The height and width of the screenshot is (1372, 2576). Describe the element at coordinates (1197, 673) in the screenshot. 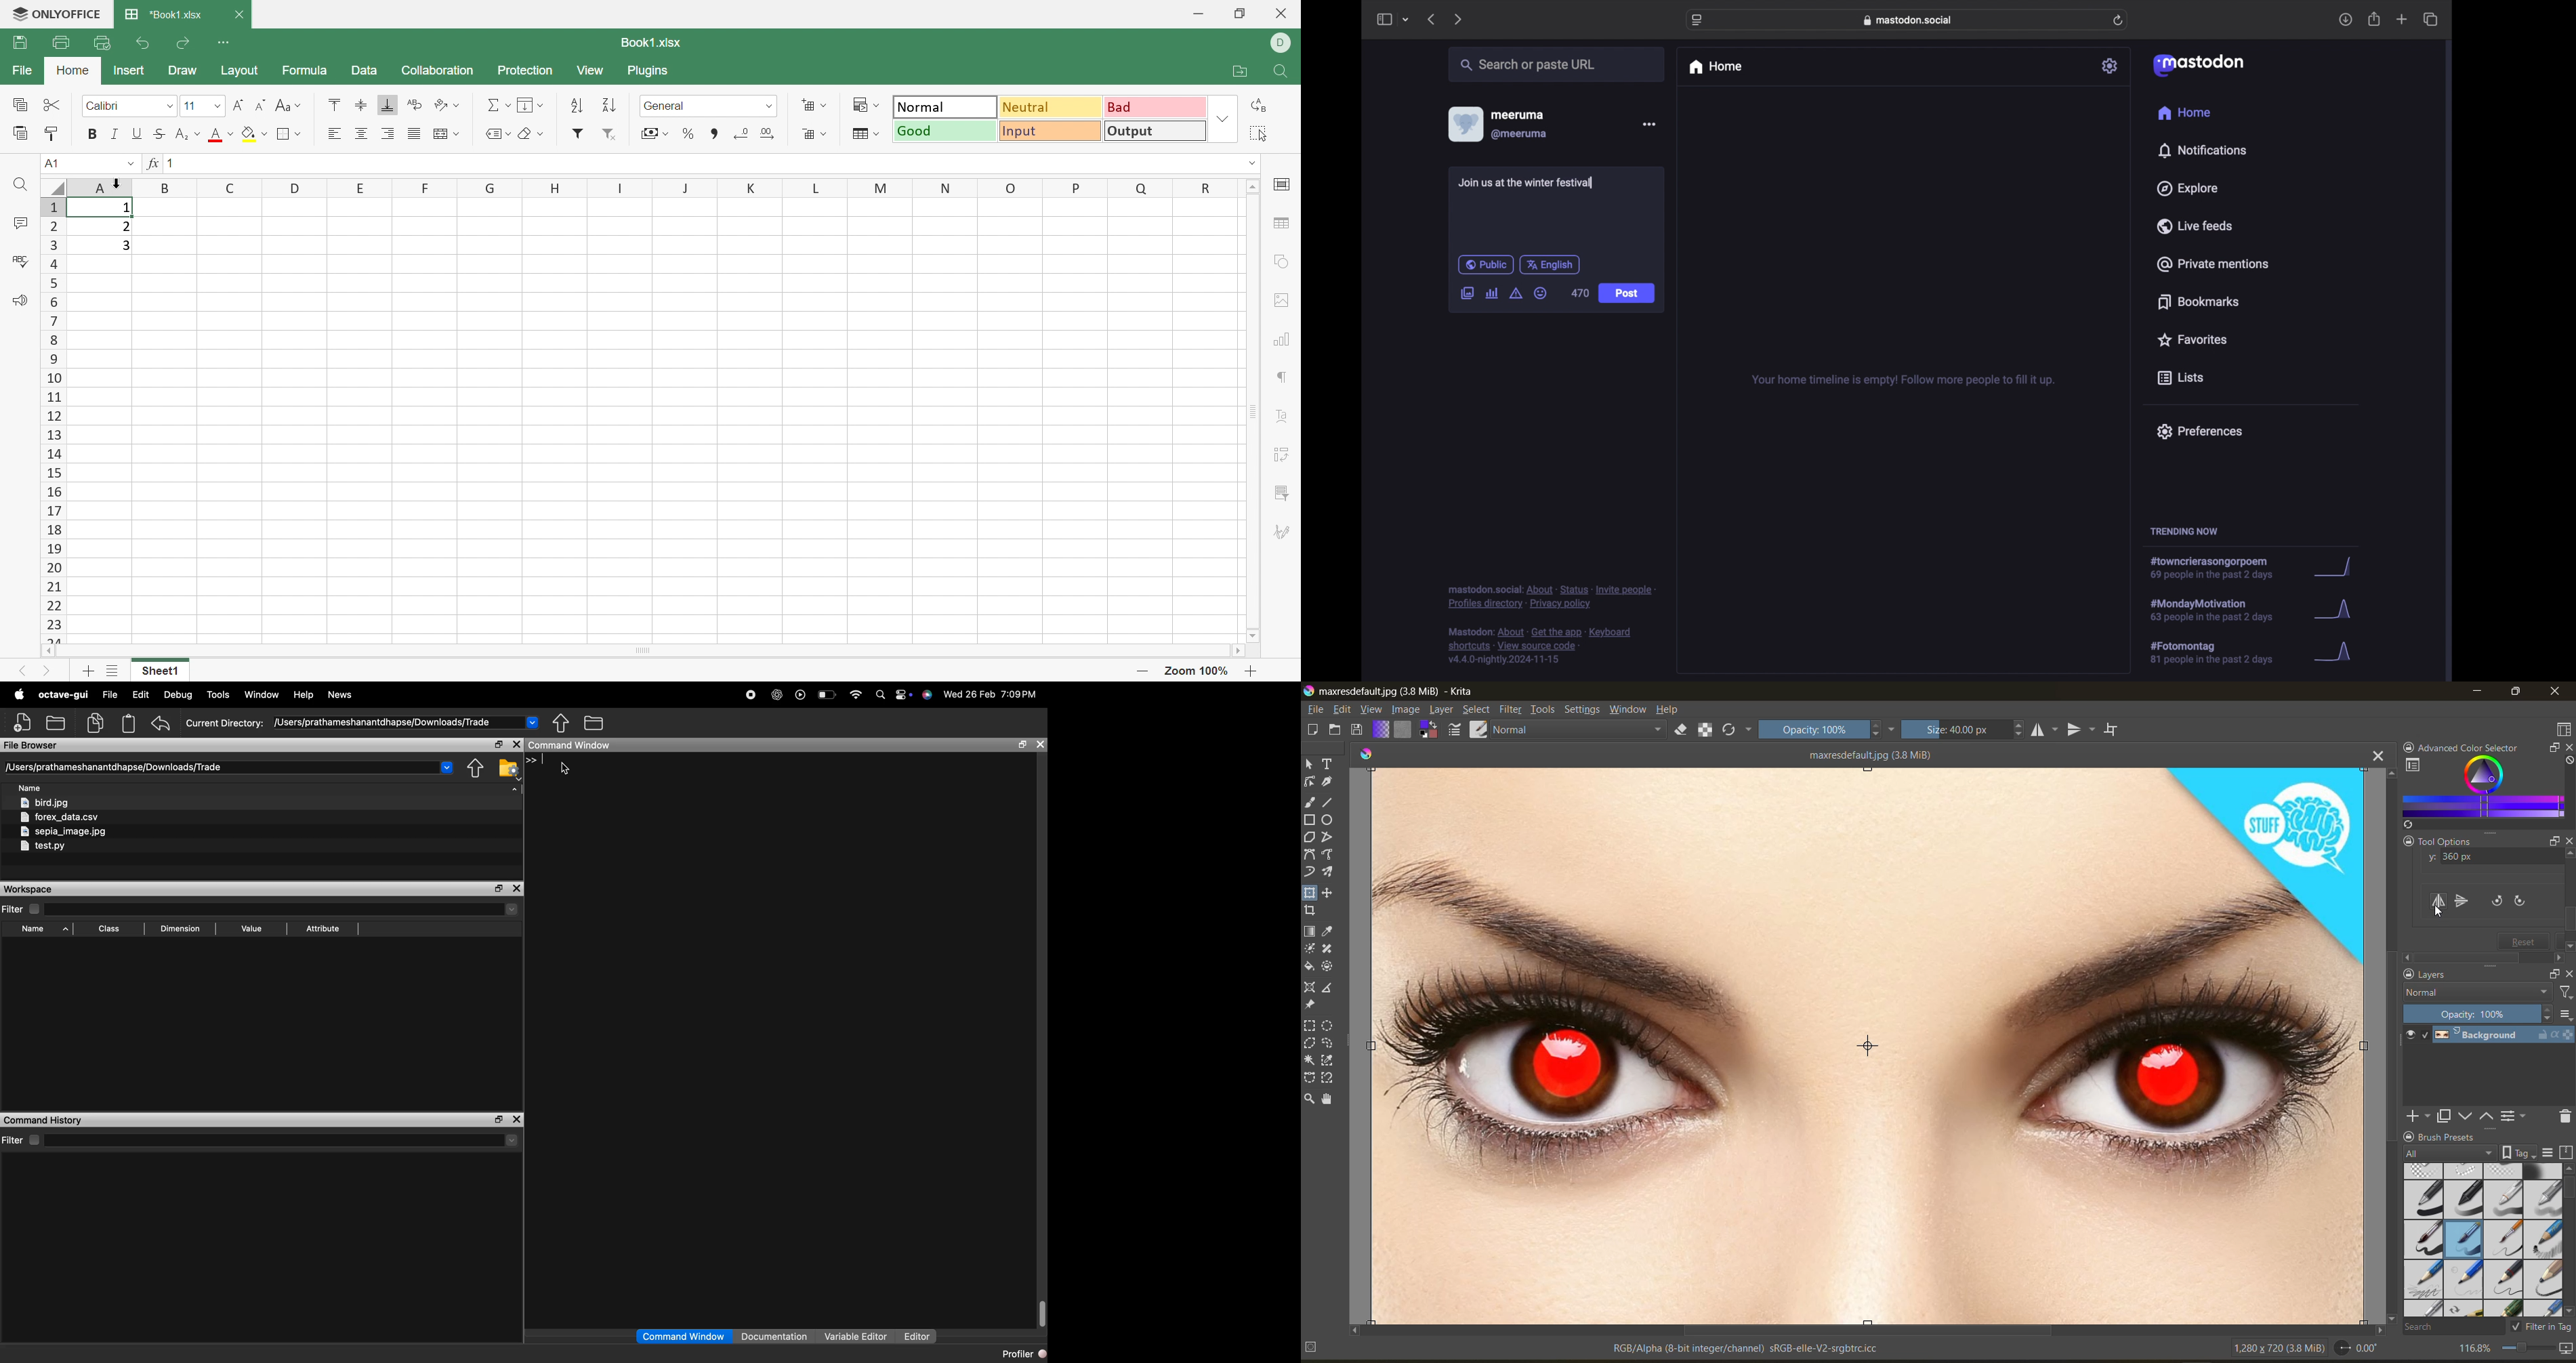

I see `Zoom 100%` at that location.